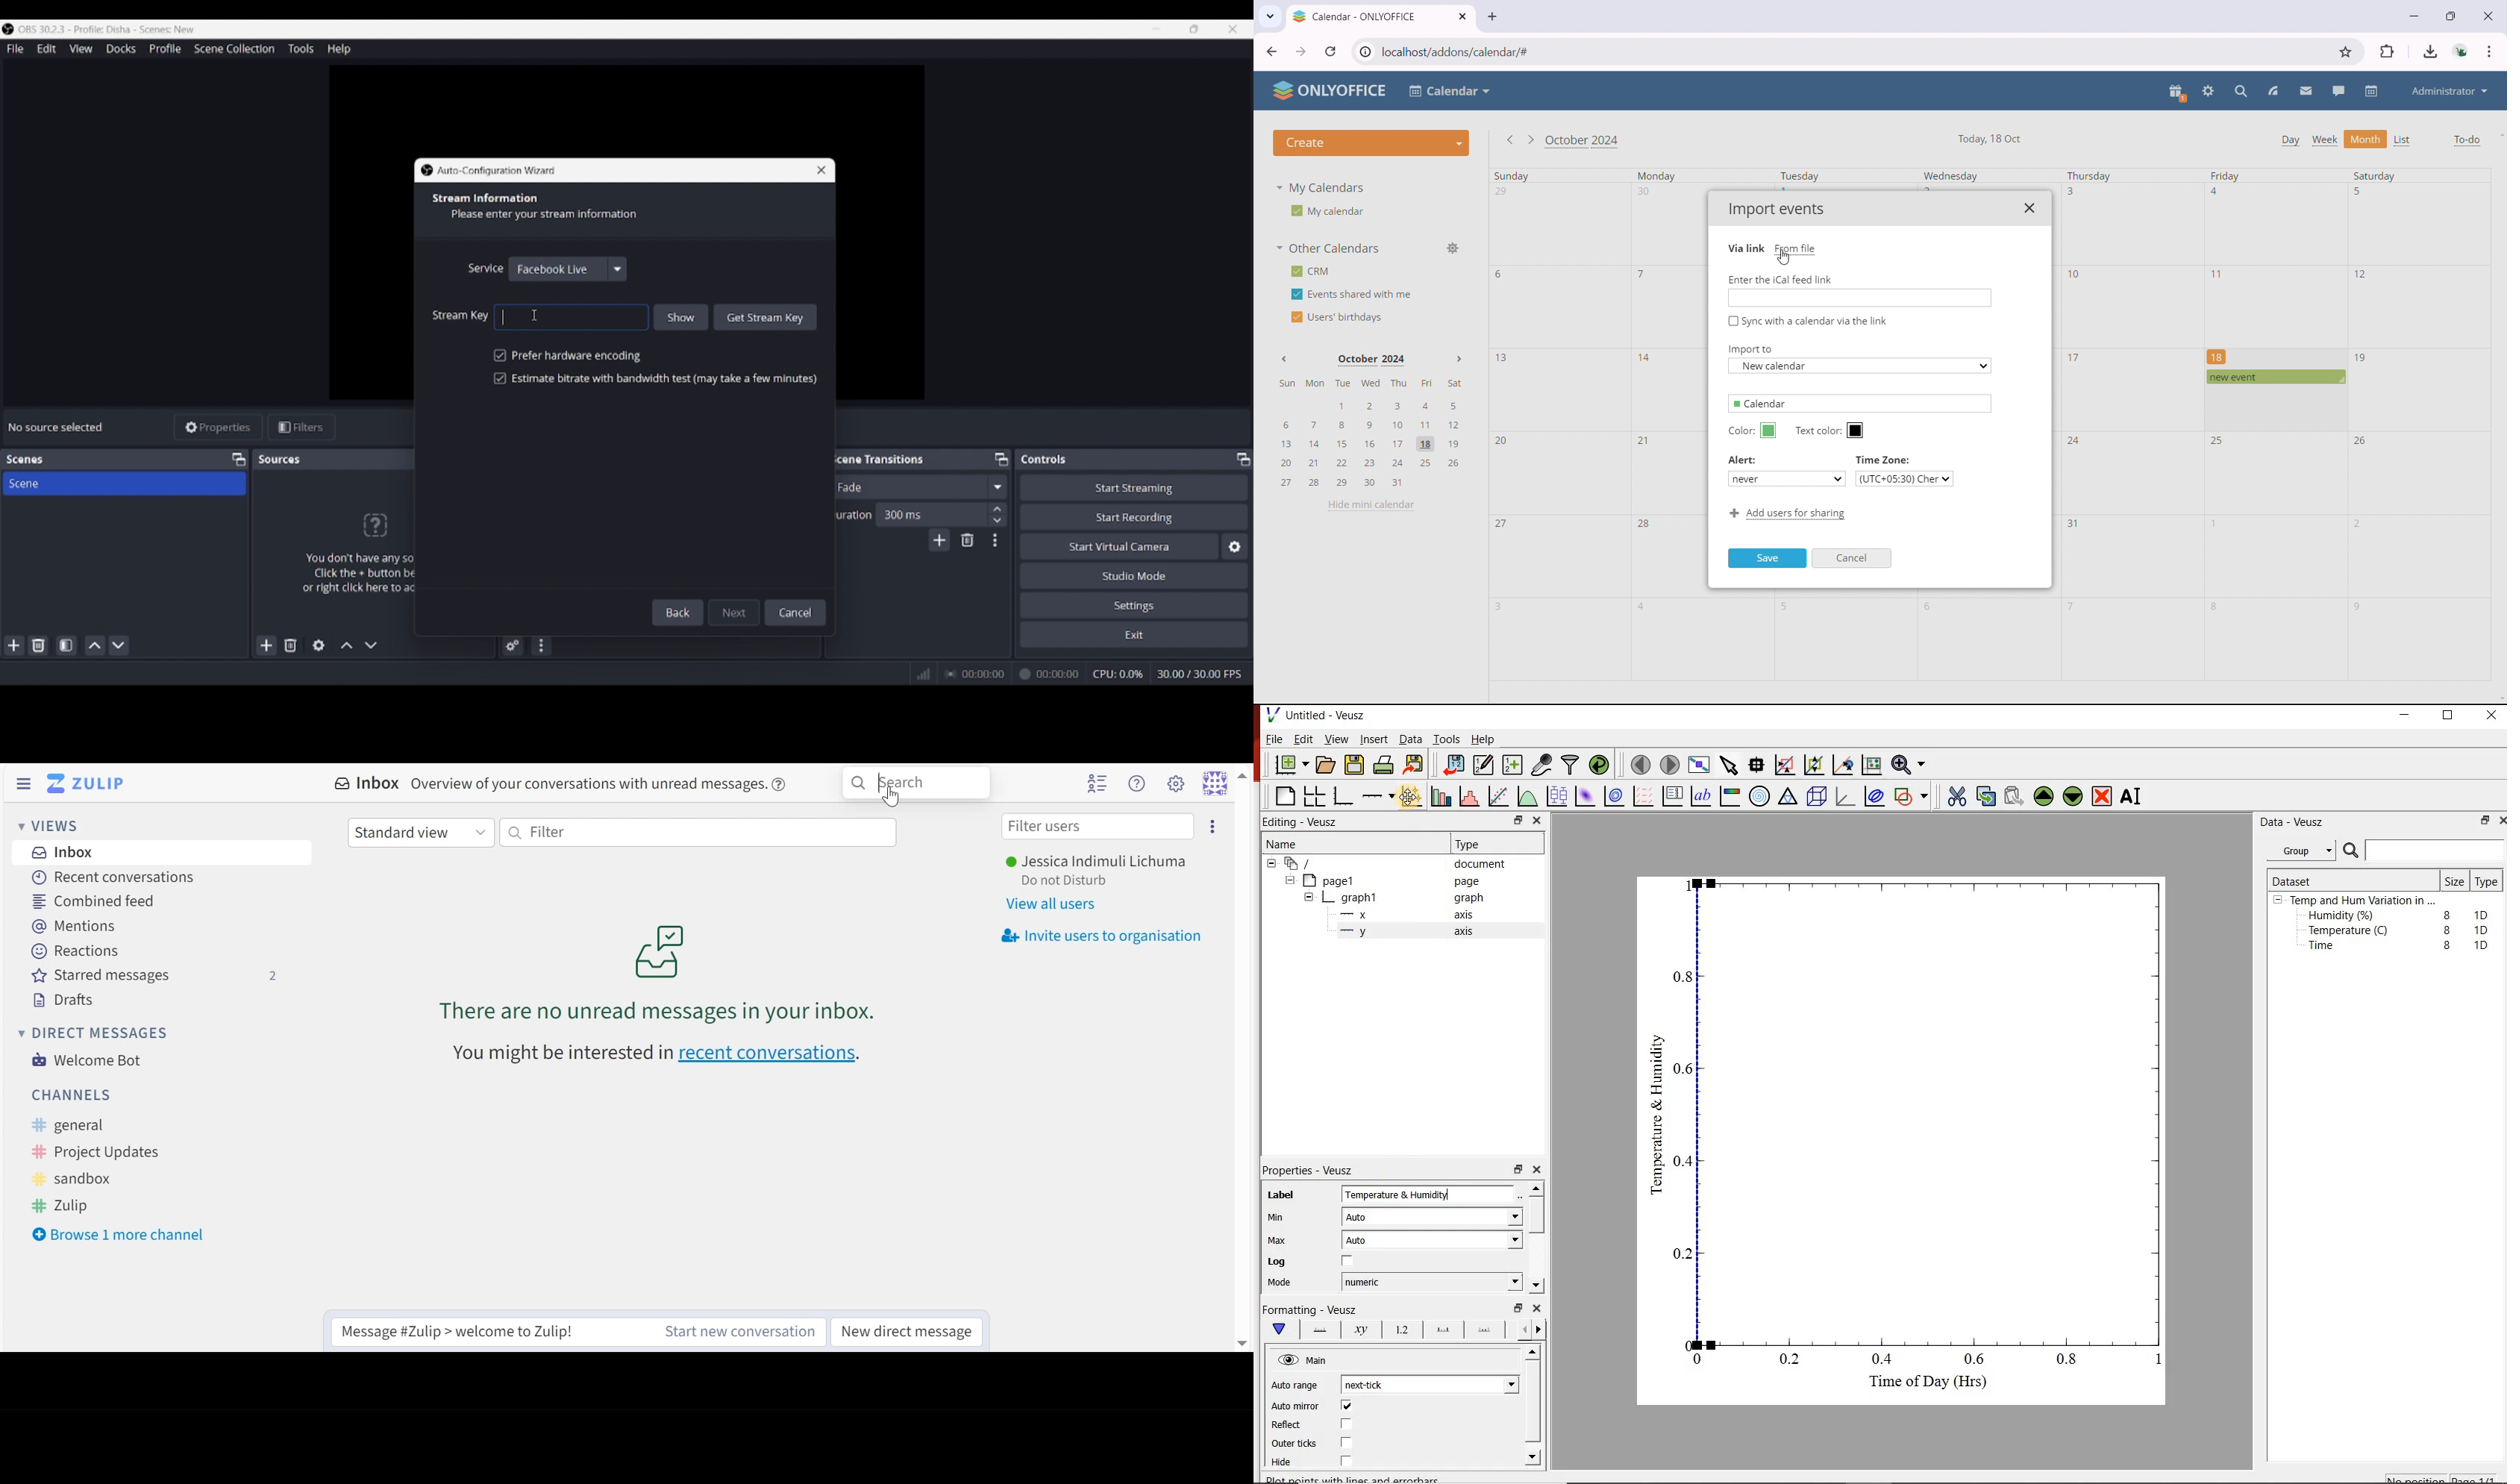  What do you see at coordinates (302, 428) in the screenshot?
I see `Filters` at bounding box center [302, 428].